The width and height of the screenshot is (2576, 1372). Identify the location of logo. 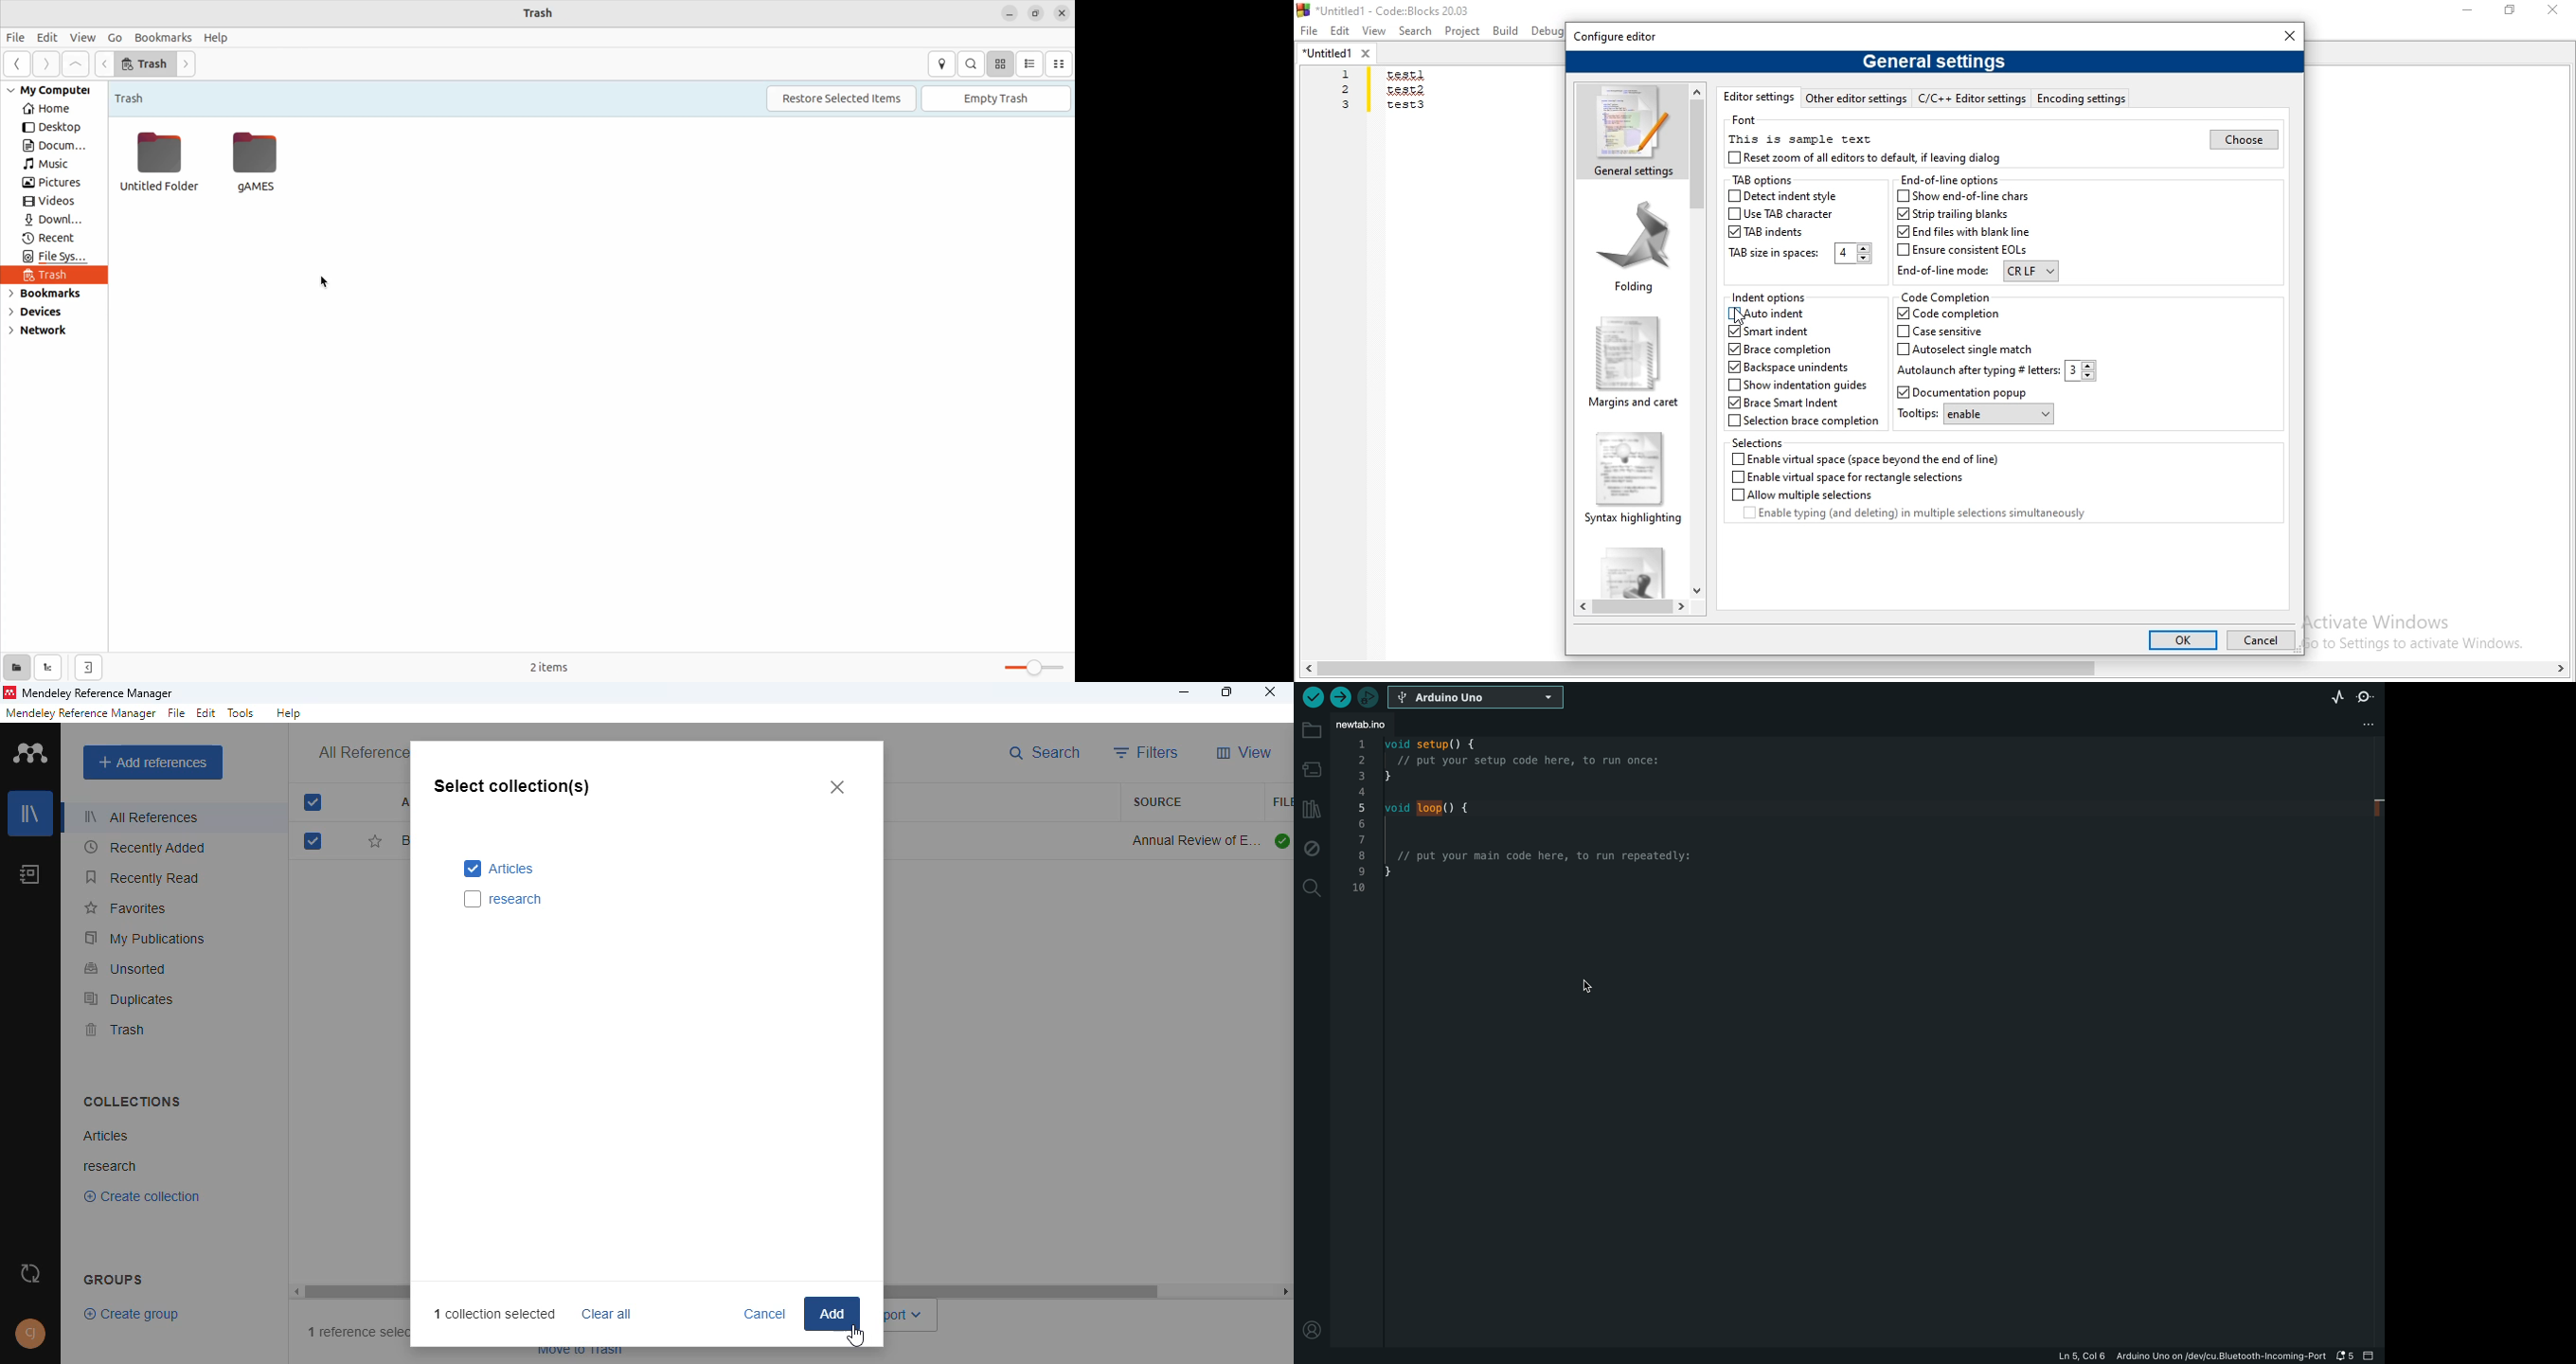
(31, 753).